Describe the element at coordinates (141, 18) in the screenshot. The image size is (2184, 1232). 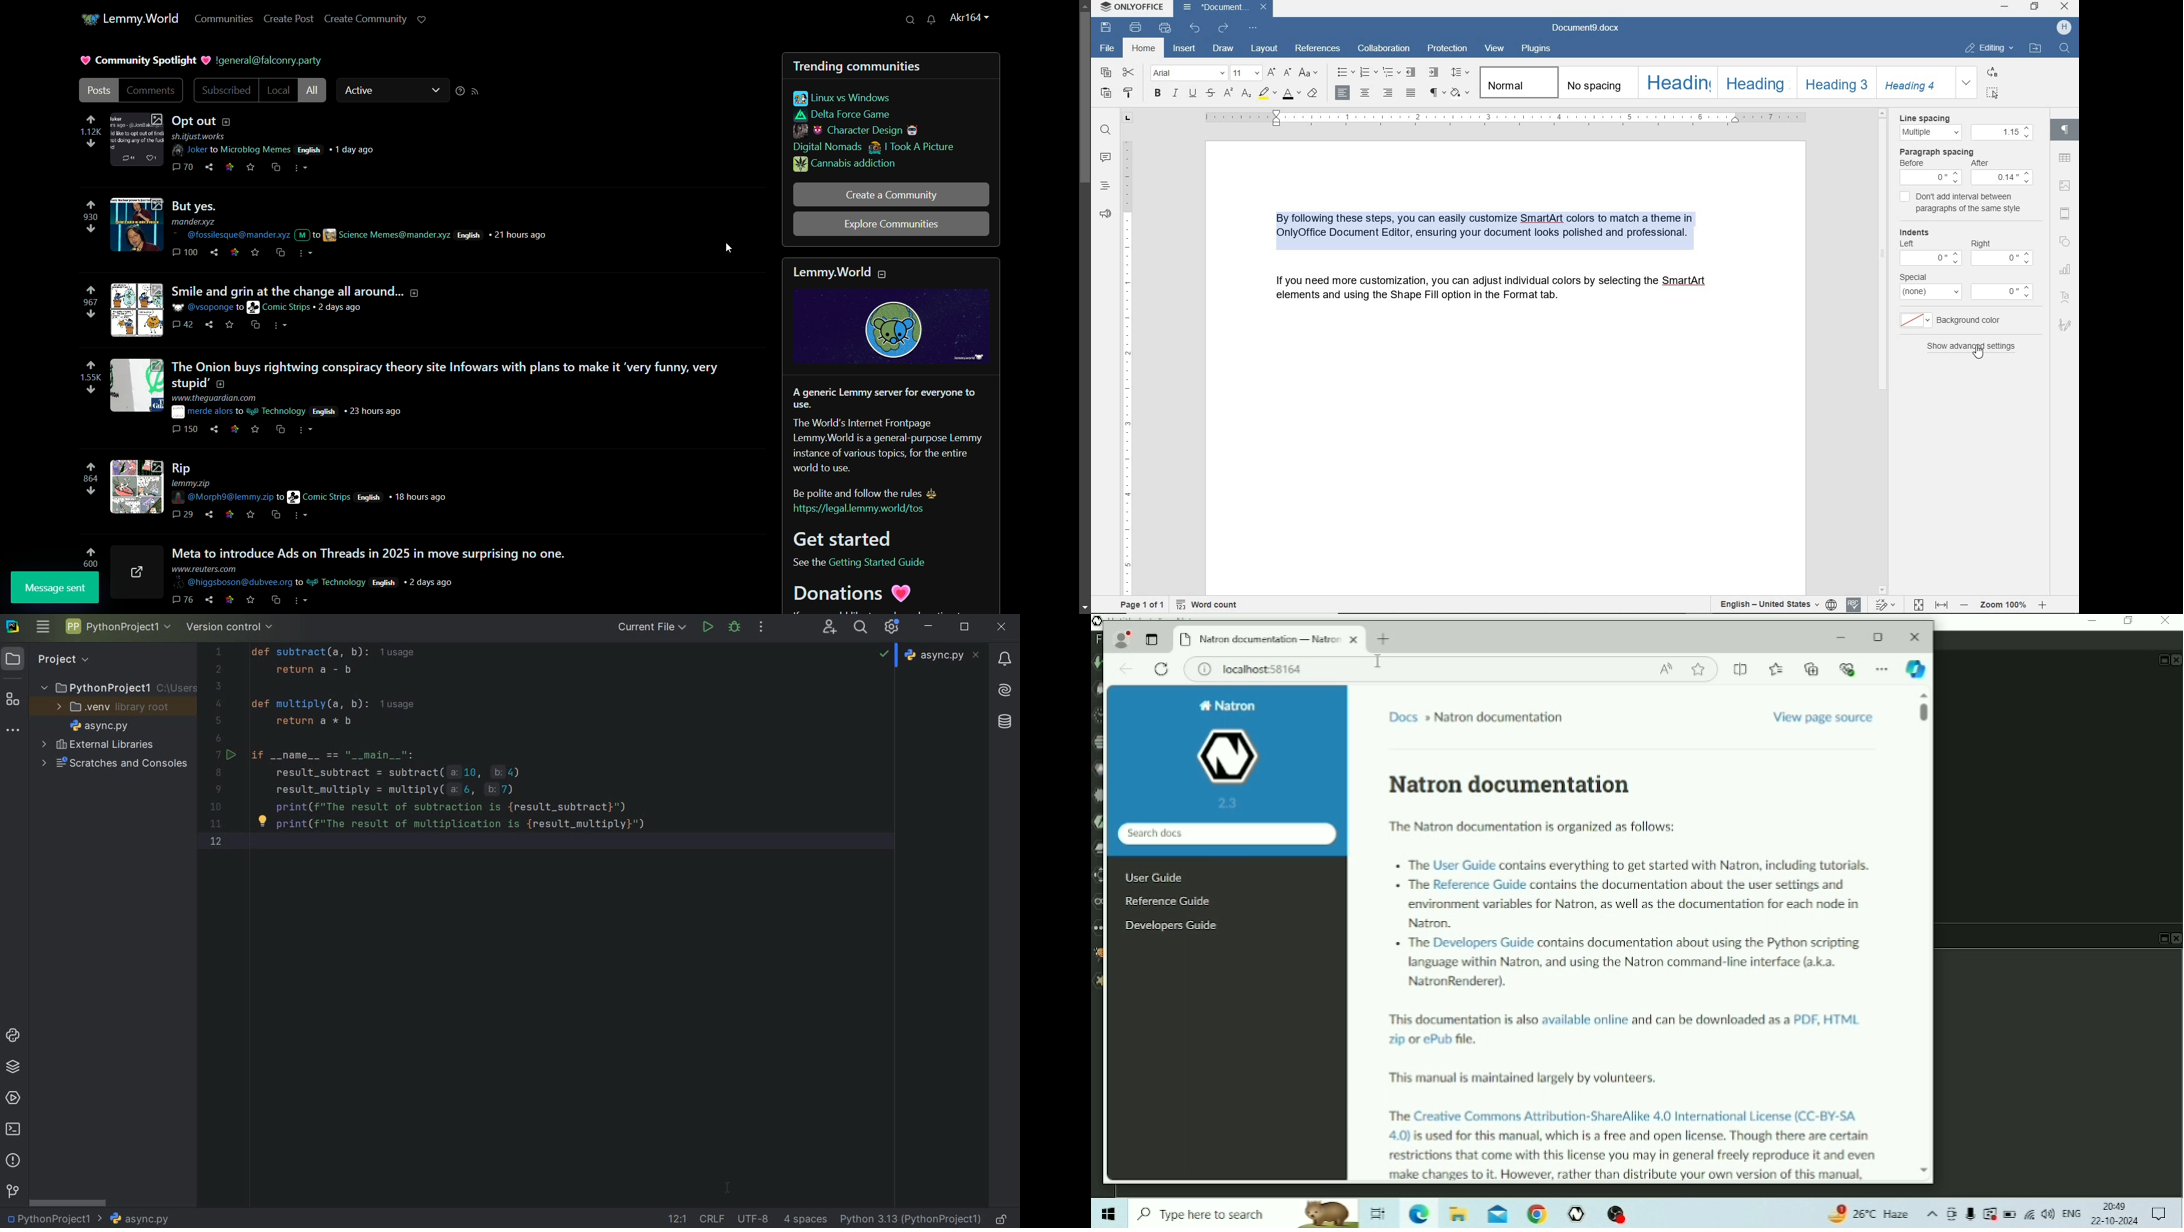
I see `lemmy.world` at that location.